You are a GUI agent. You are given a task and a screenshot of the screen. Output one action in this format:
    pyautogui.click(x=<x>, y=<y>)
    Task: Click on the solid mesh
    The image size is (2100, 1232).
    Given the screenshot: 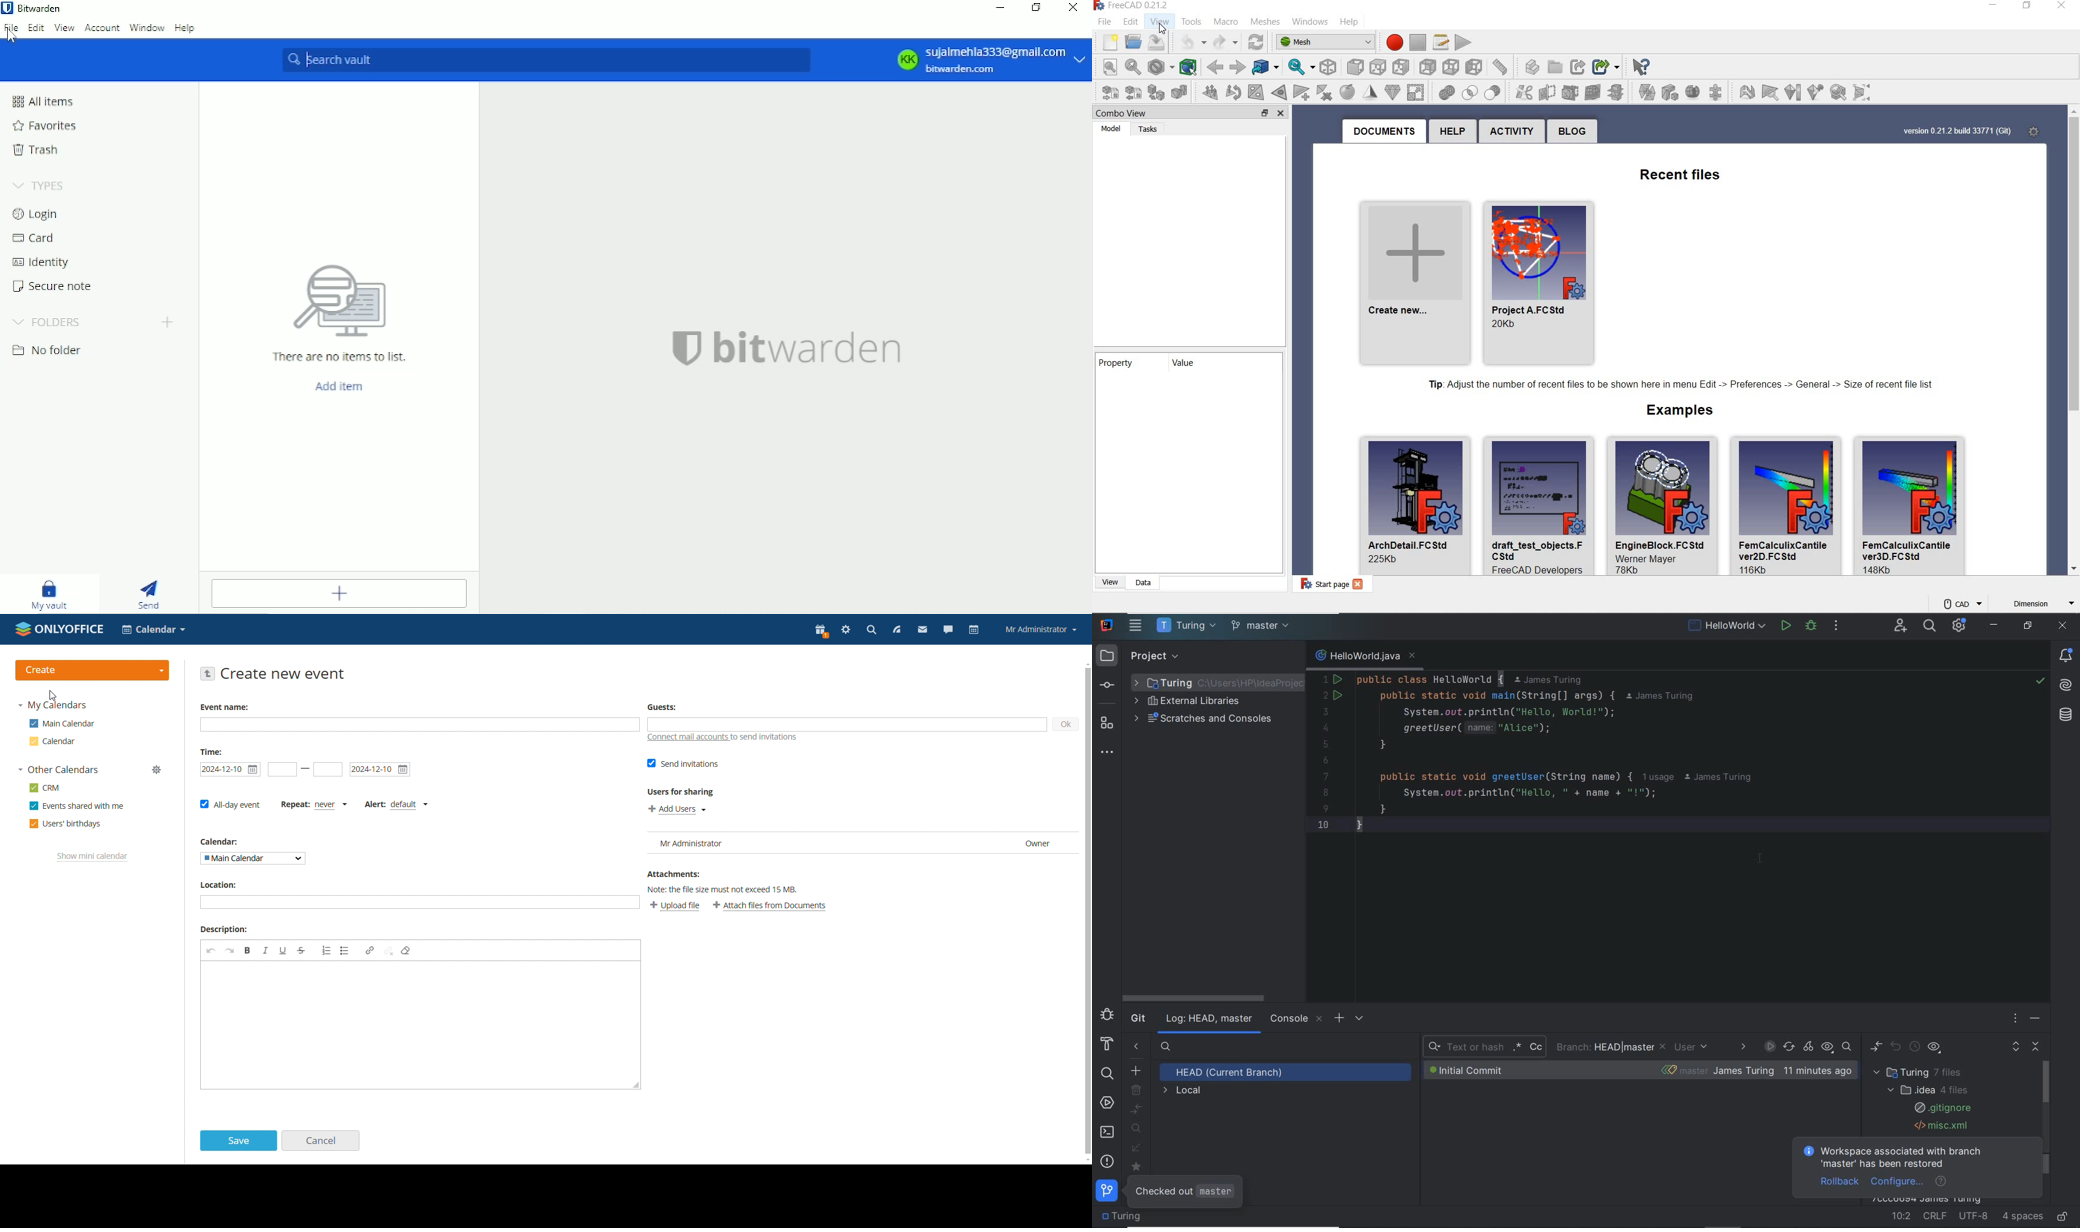 What is the action you would take?
    pyautogui.click(x=1838, y=91)
    